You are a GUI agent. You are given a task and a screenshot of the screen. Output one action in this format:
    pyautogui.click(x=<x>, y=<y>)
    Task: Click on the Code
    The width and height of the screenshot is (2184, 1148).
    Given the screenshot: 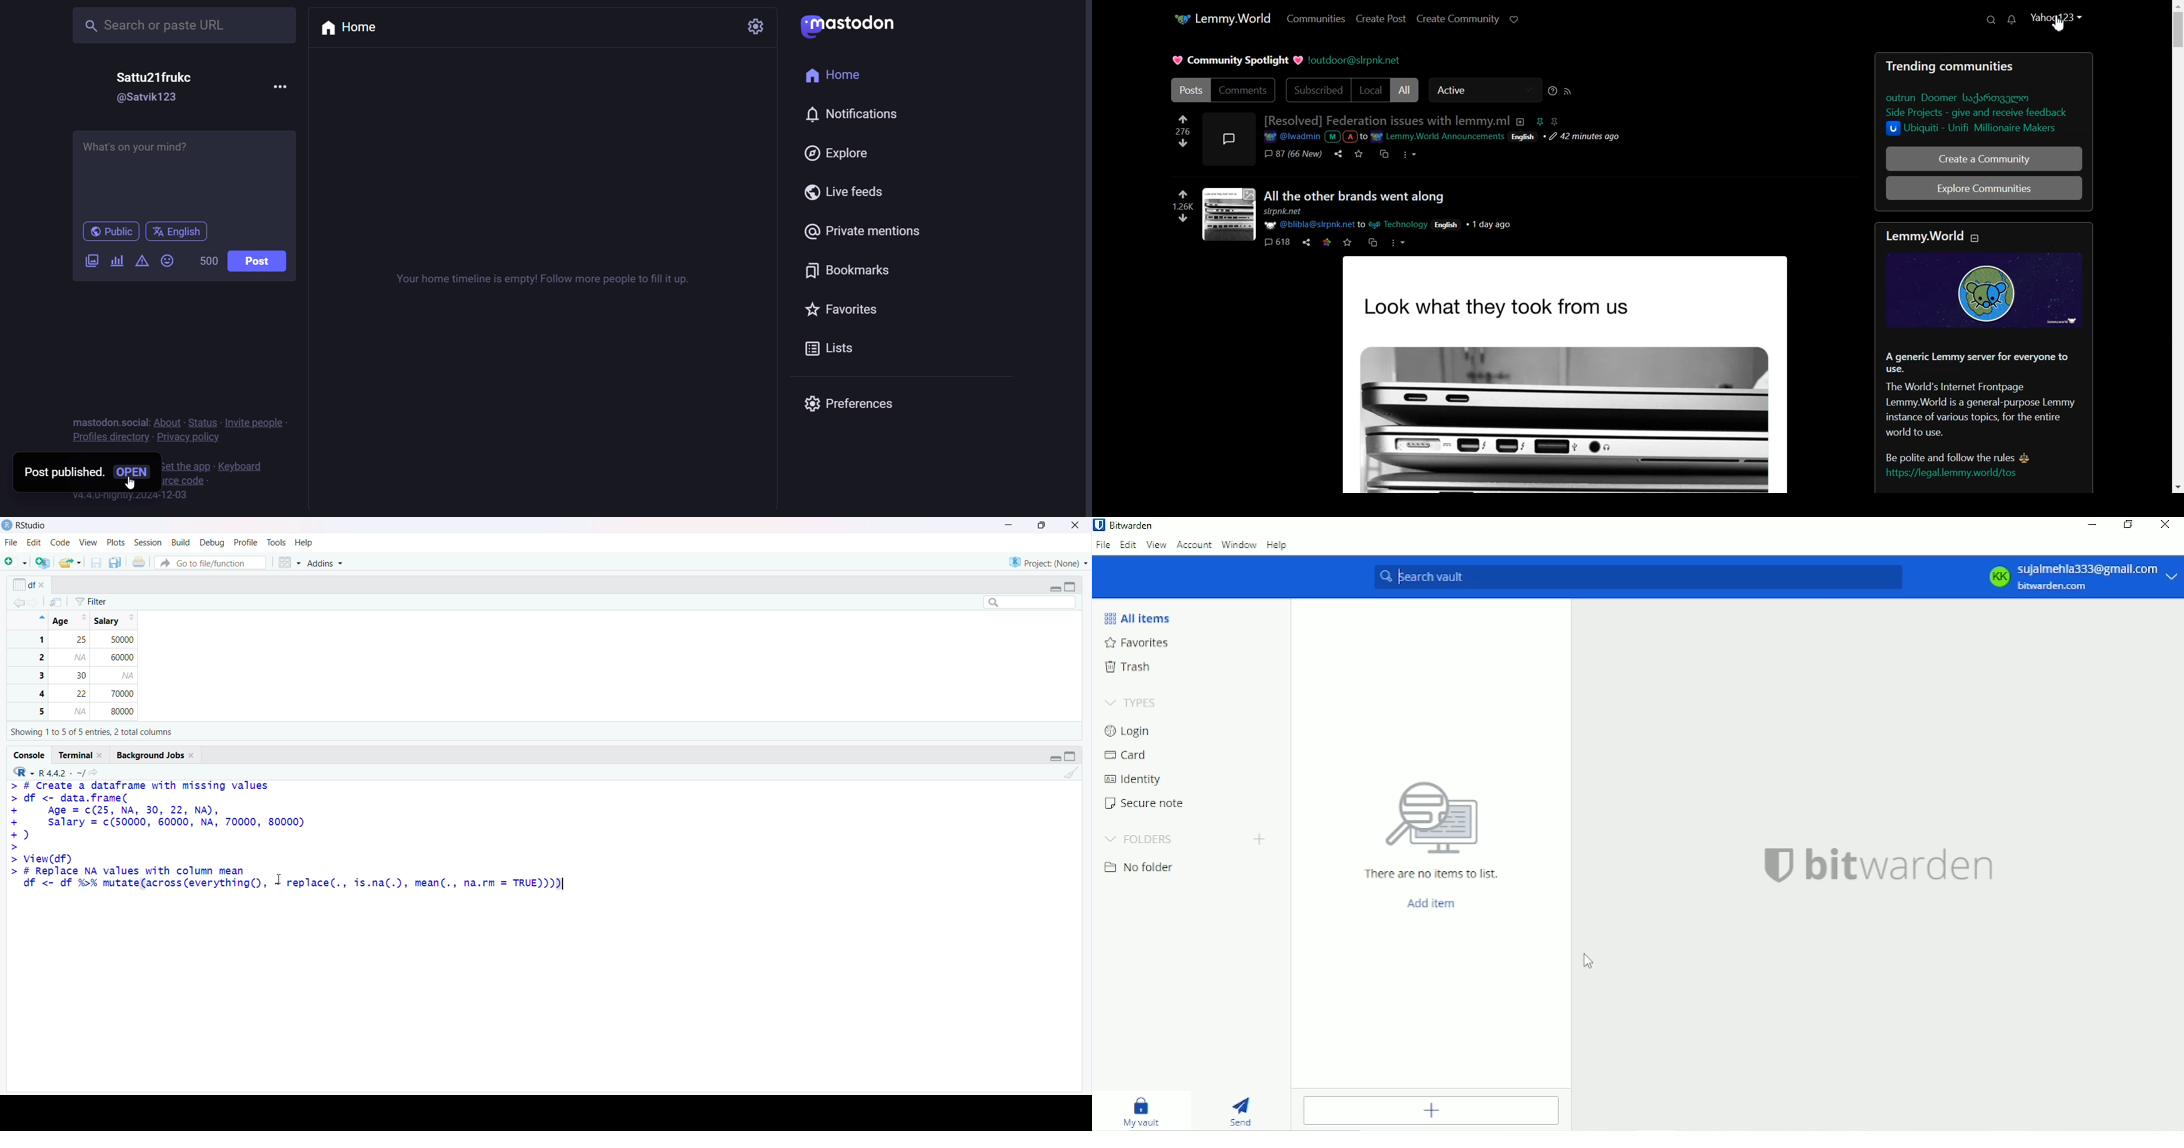 What is the action you would take?
    pyautogui.click(x=61, y=543)
    